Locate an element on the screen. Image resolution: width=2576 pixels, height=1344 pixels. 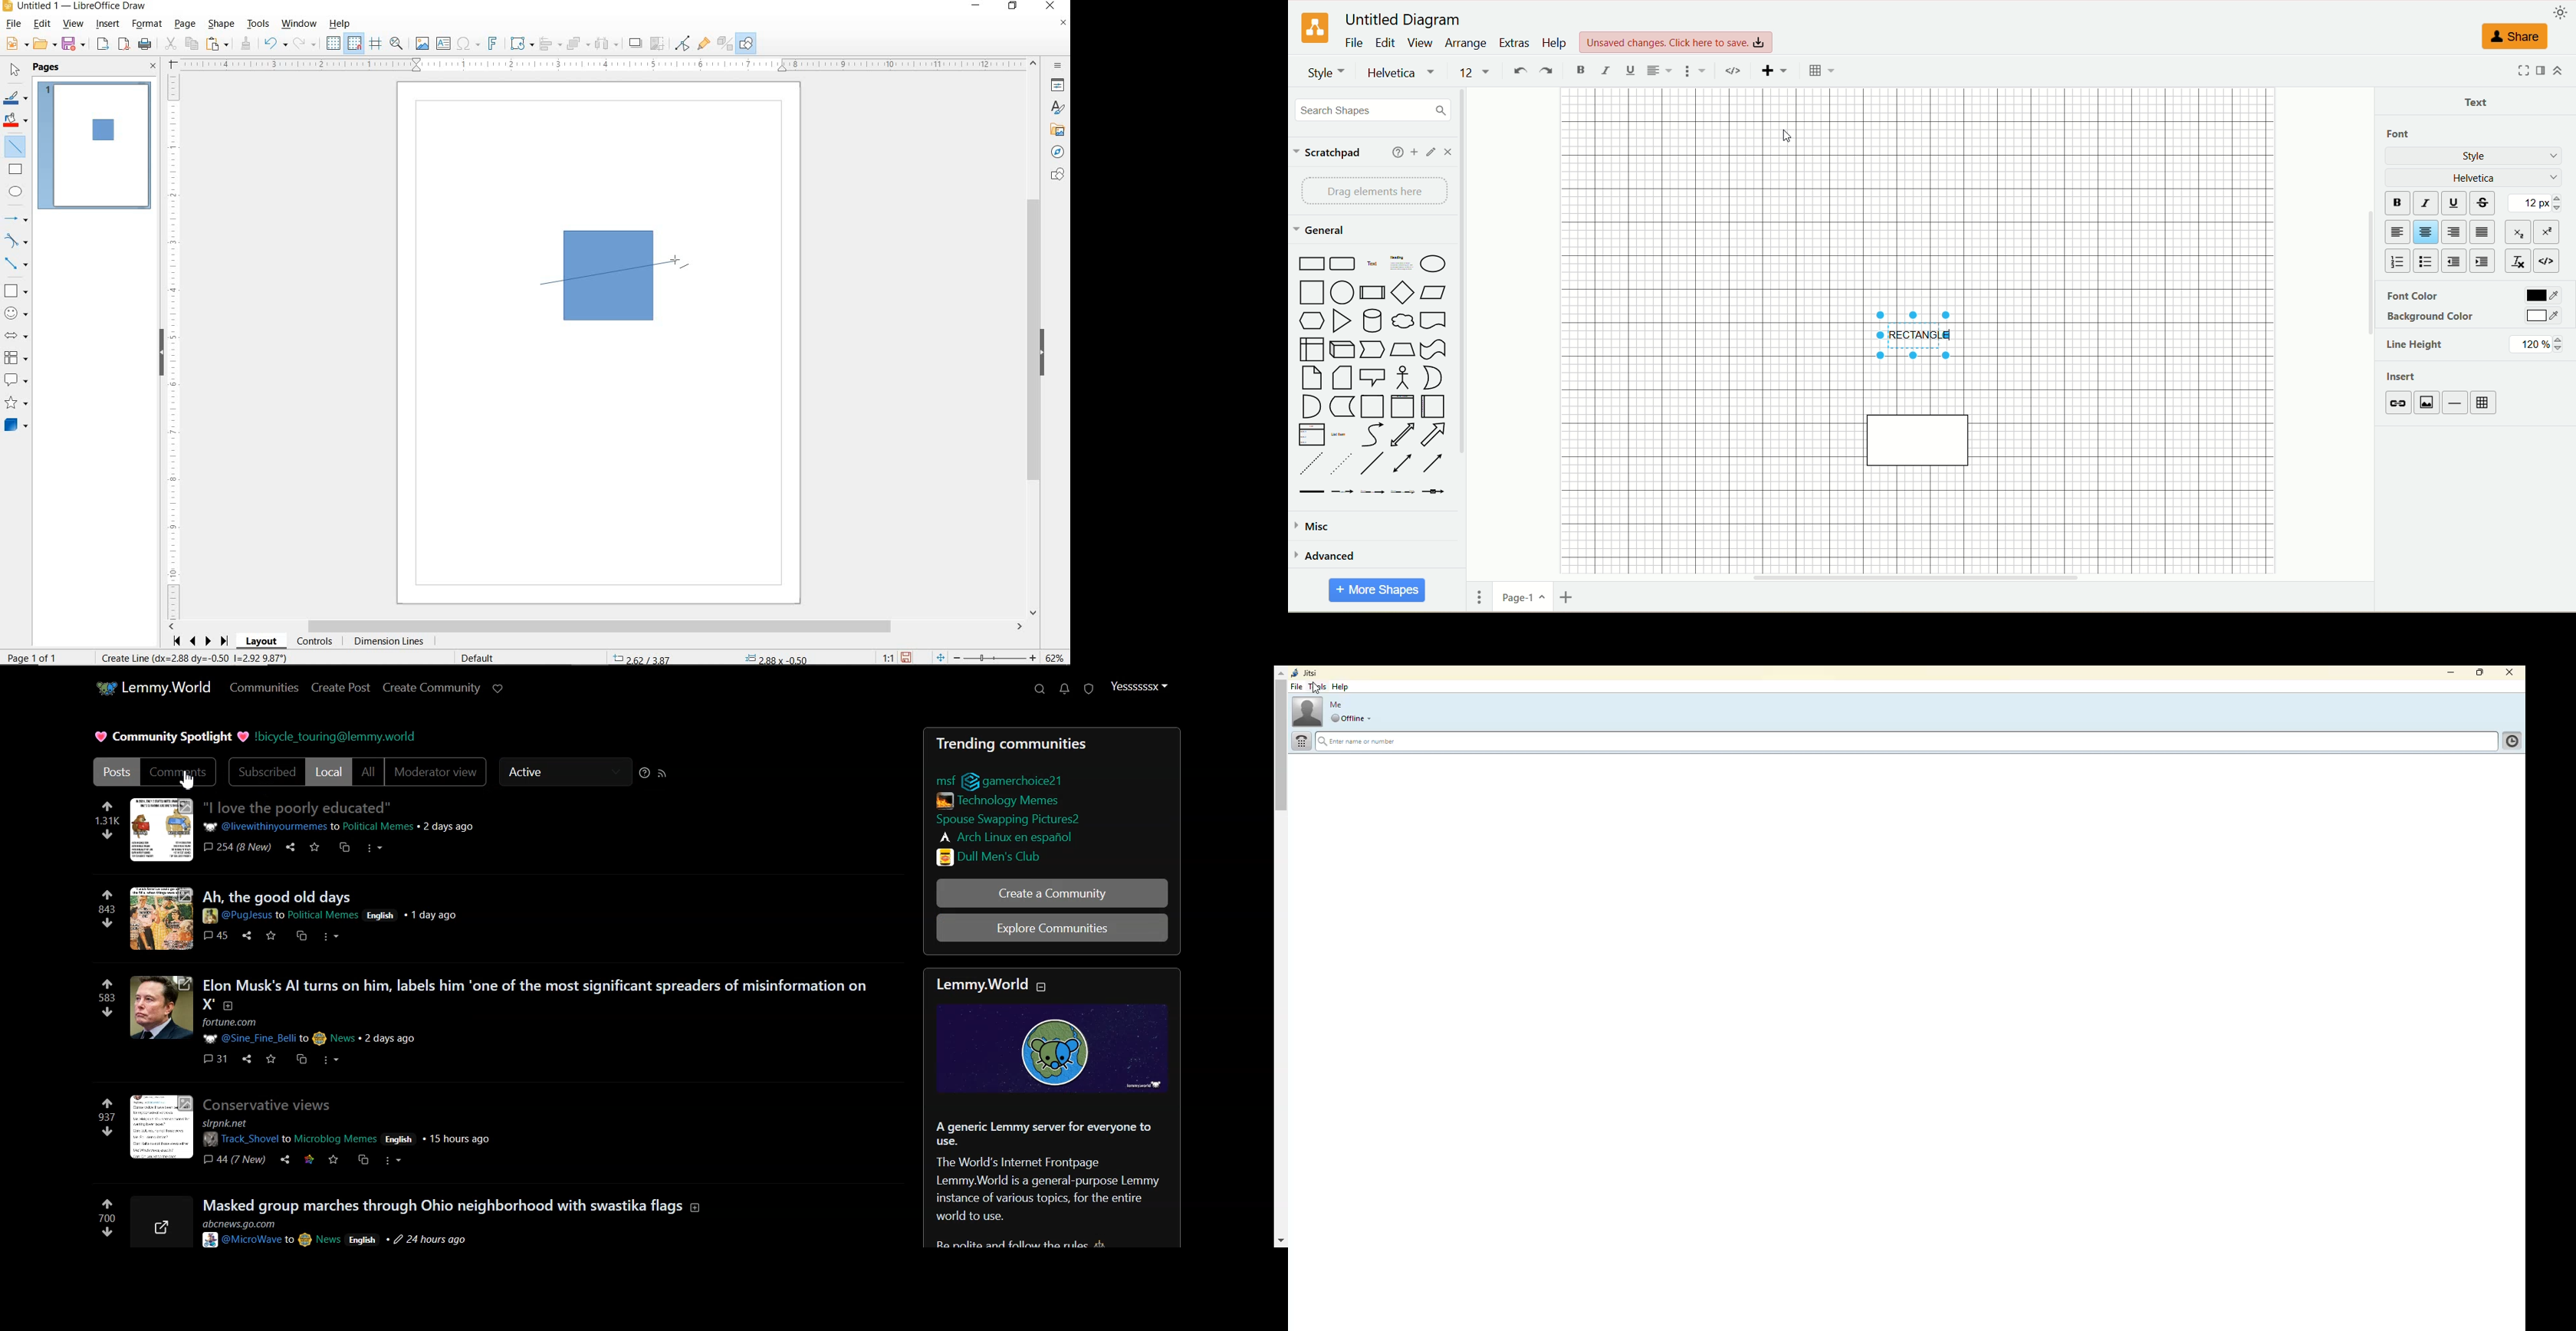
advanced is located at coordinates (1327, 556).